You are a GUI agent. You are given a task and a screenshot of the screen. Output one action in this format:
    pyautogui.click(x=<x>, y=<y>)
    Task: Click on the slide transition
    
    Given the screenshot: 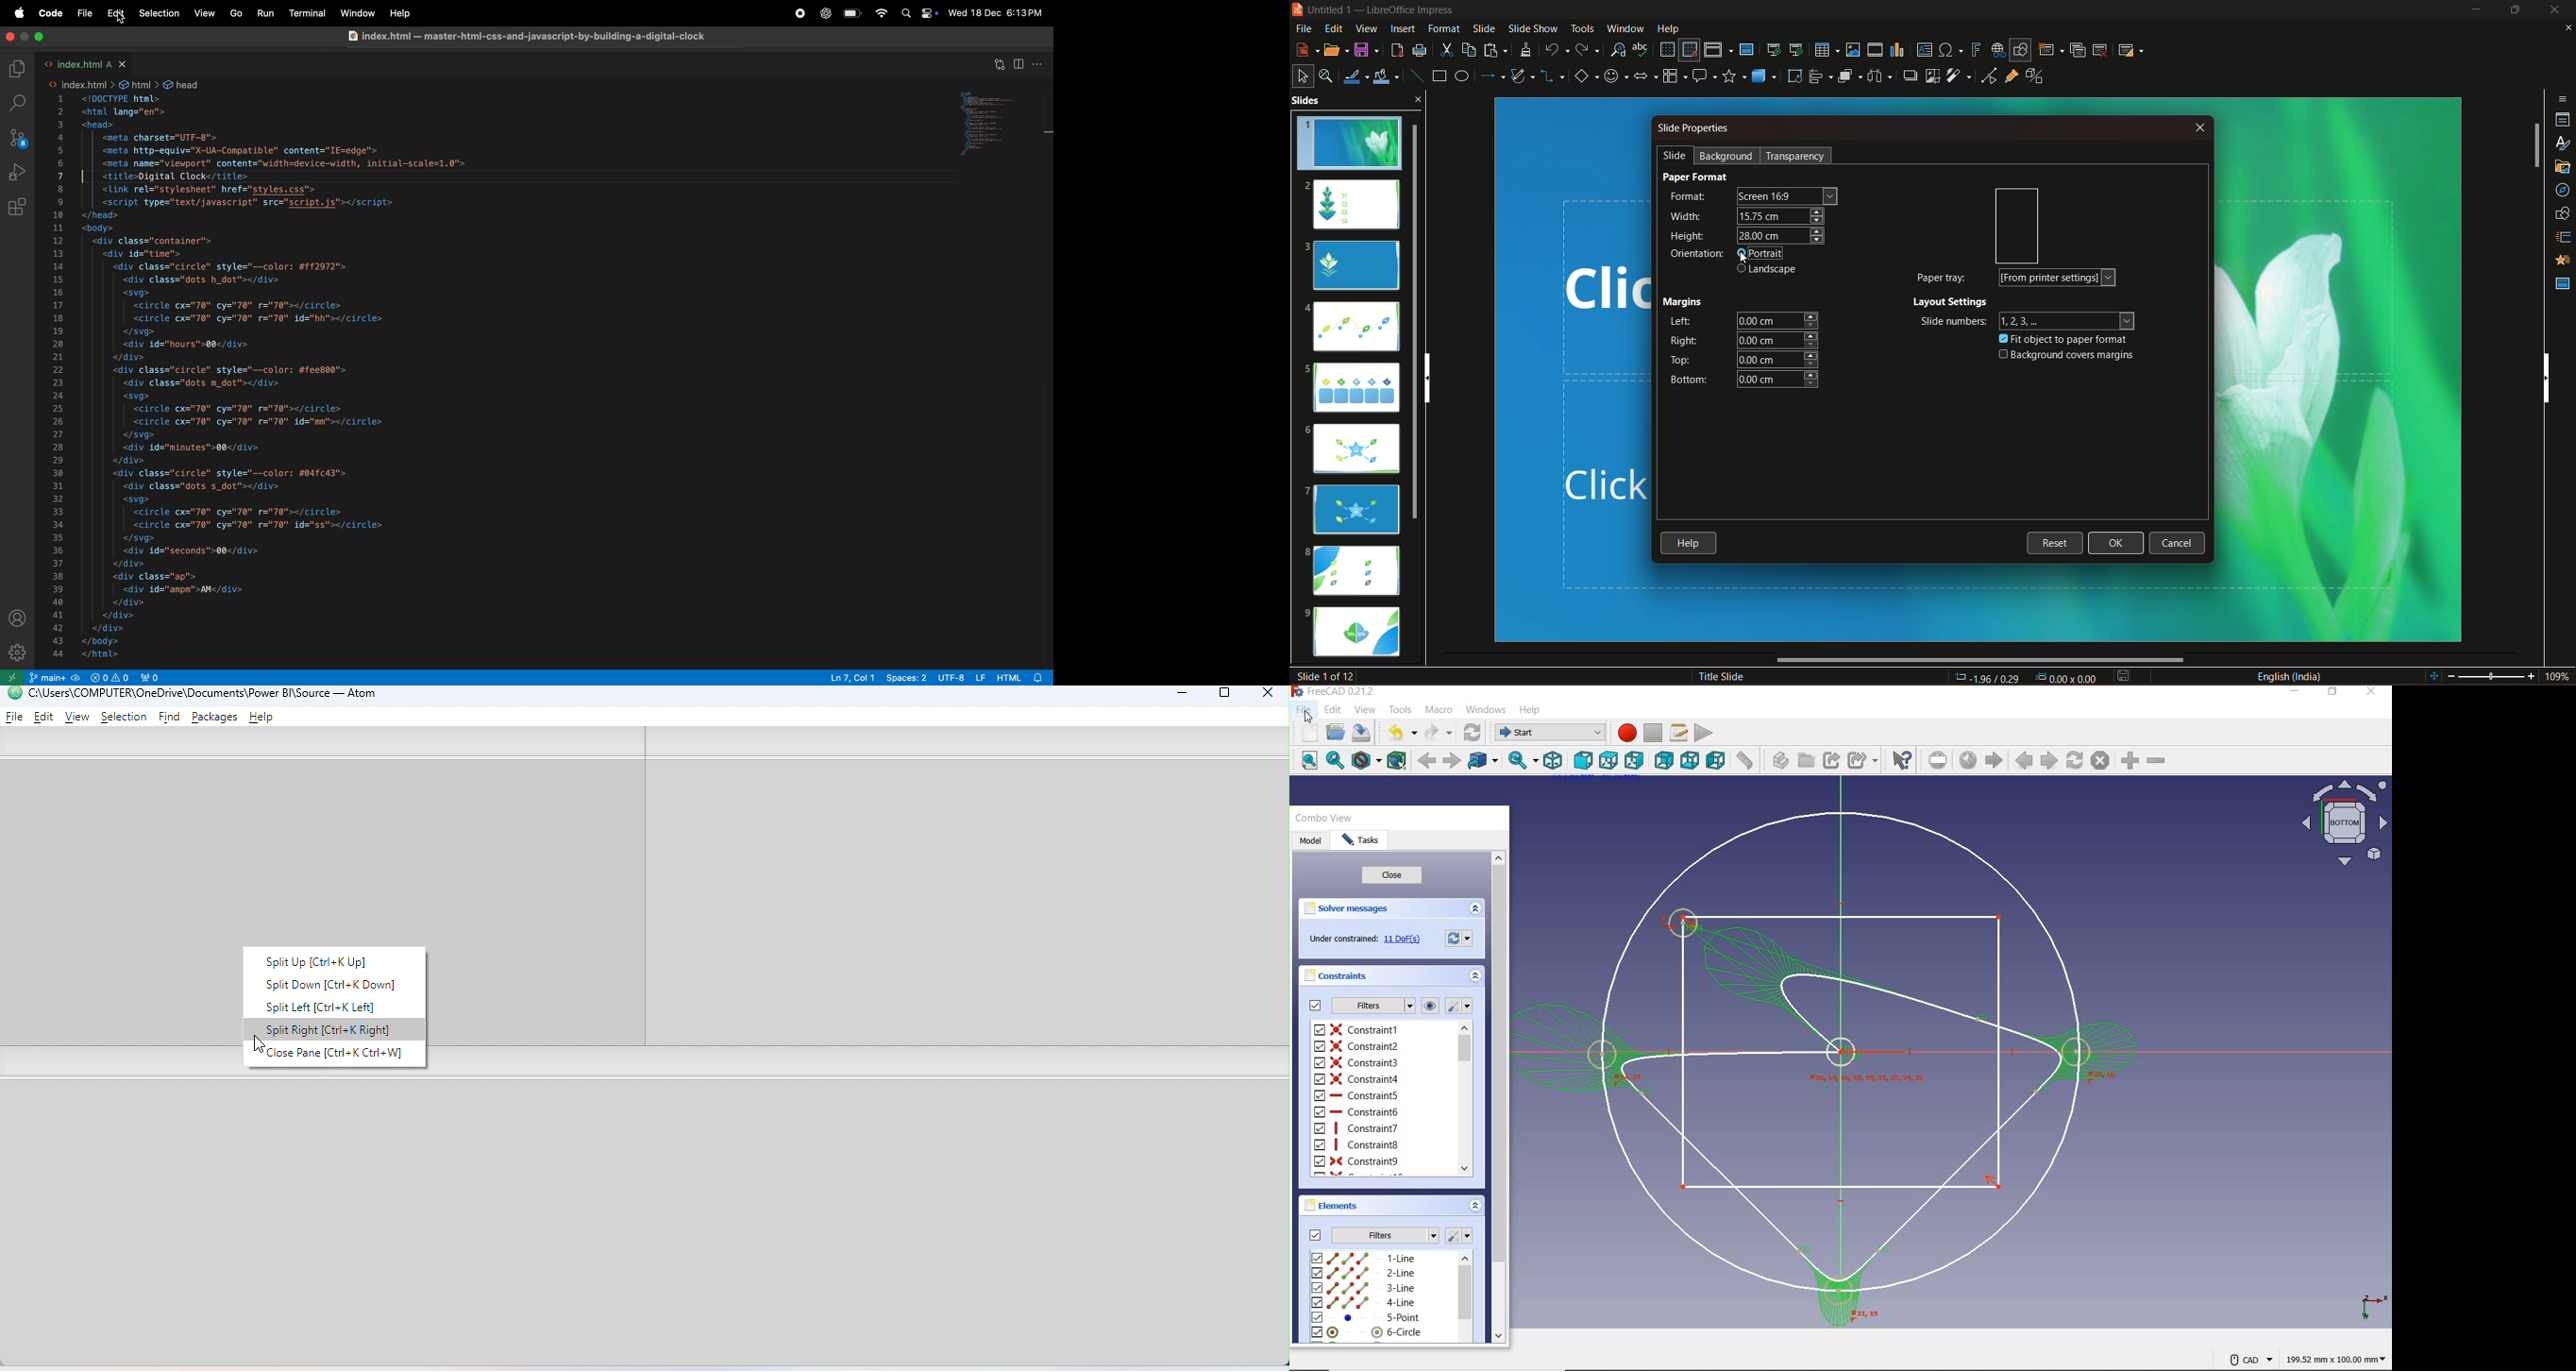 What is the action you would take?
    pyautogui.click(x=2561, y=239)
    